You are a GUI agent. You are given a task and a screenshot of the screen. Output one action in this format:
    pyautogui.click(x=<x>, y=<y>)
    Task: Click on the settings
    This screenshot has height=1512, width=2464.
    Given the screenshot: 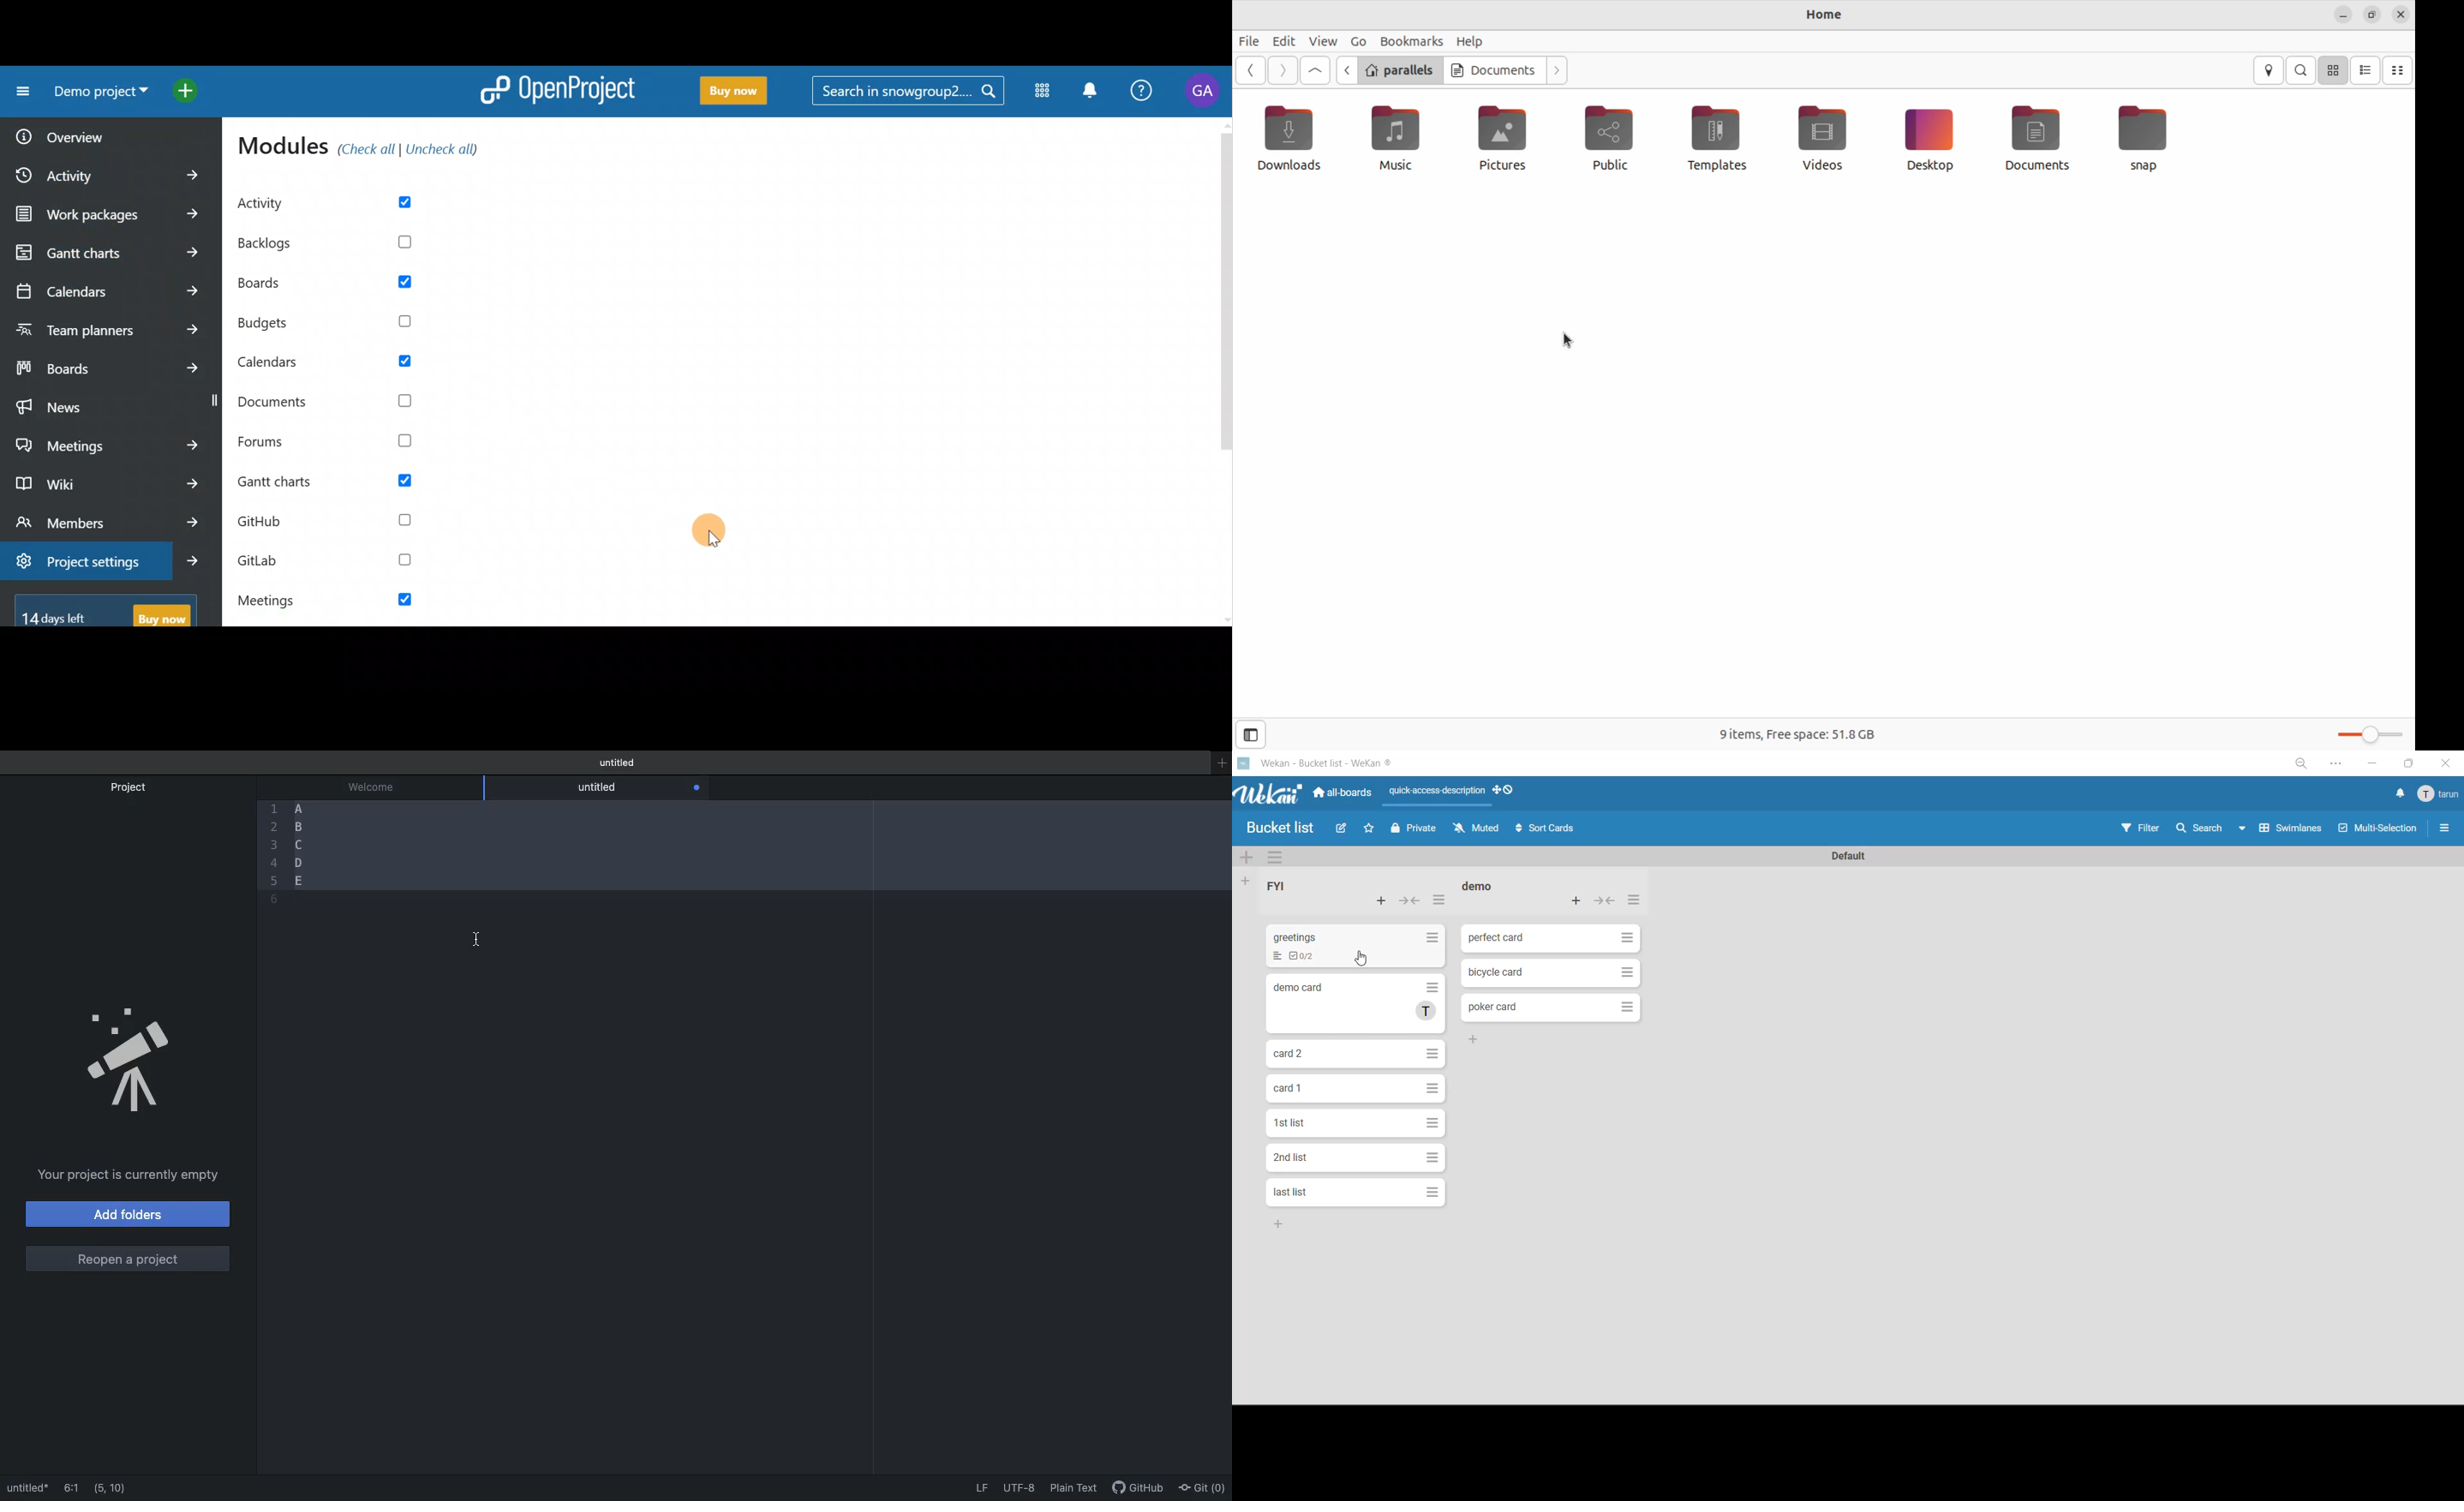 What is the action you would take?
    pyautogui.click(x=2339, y=765)
    